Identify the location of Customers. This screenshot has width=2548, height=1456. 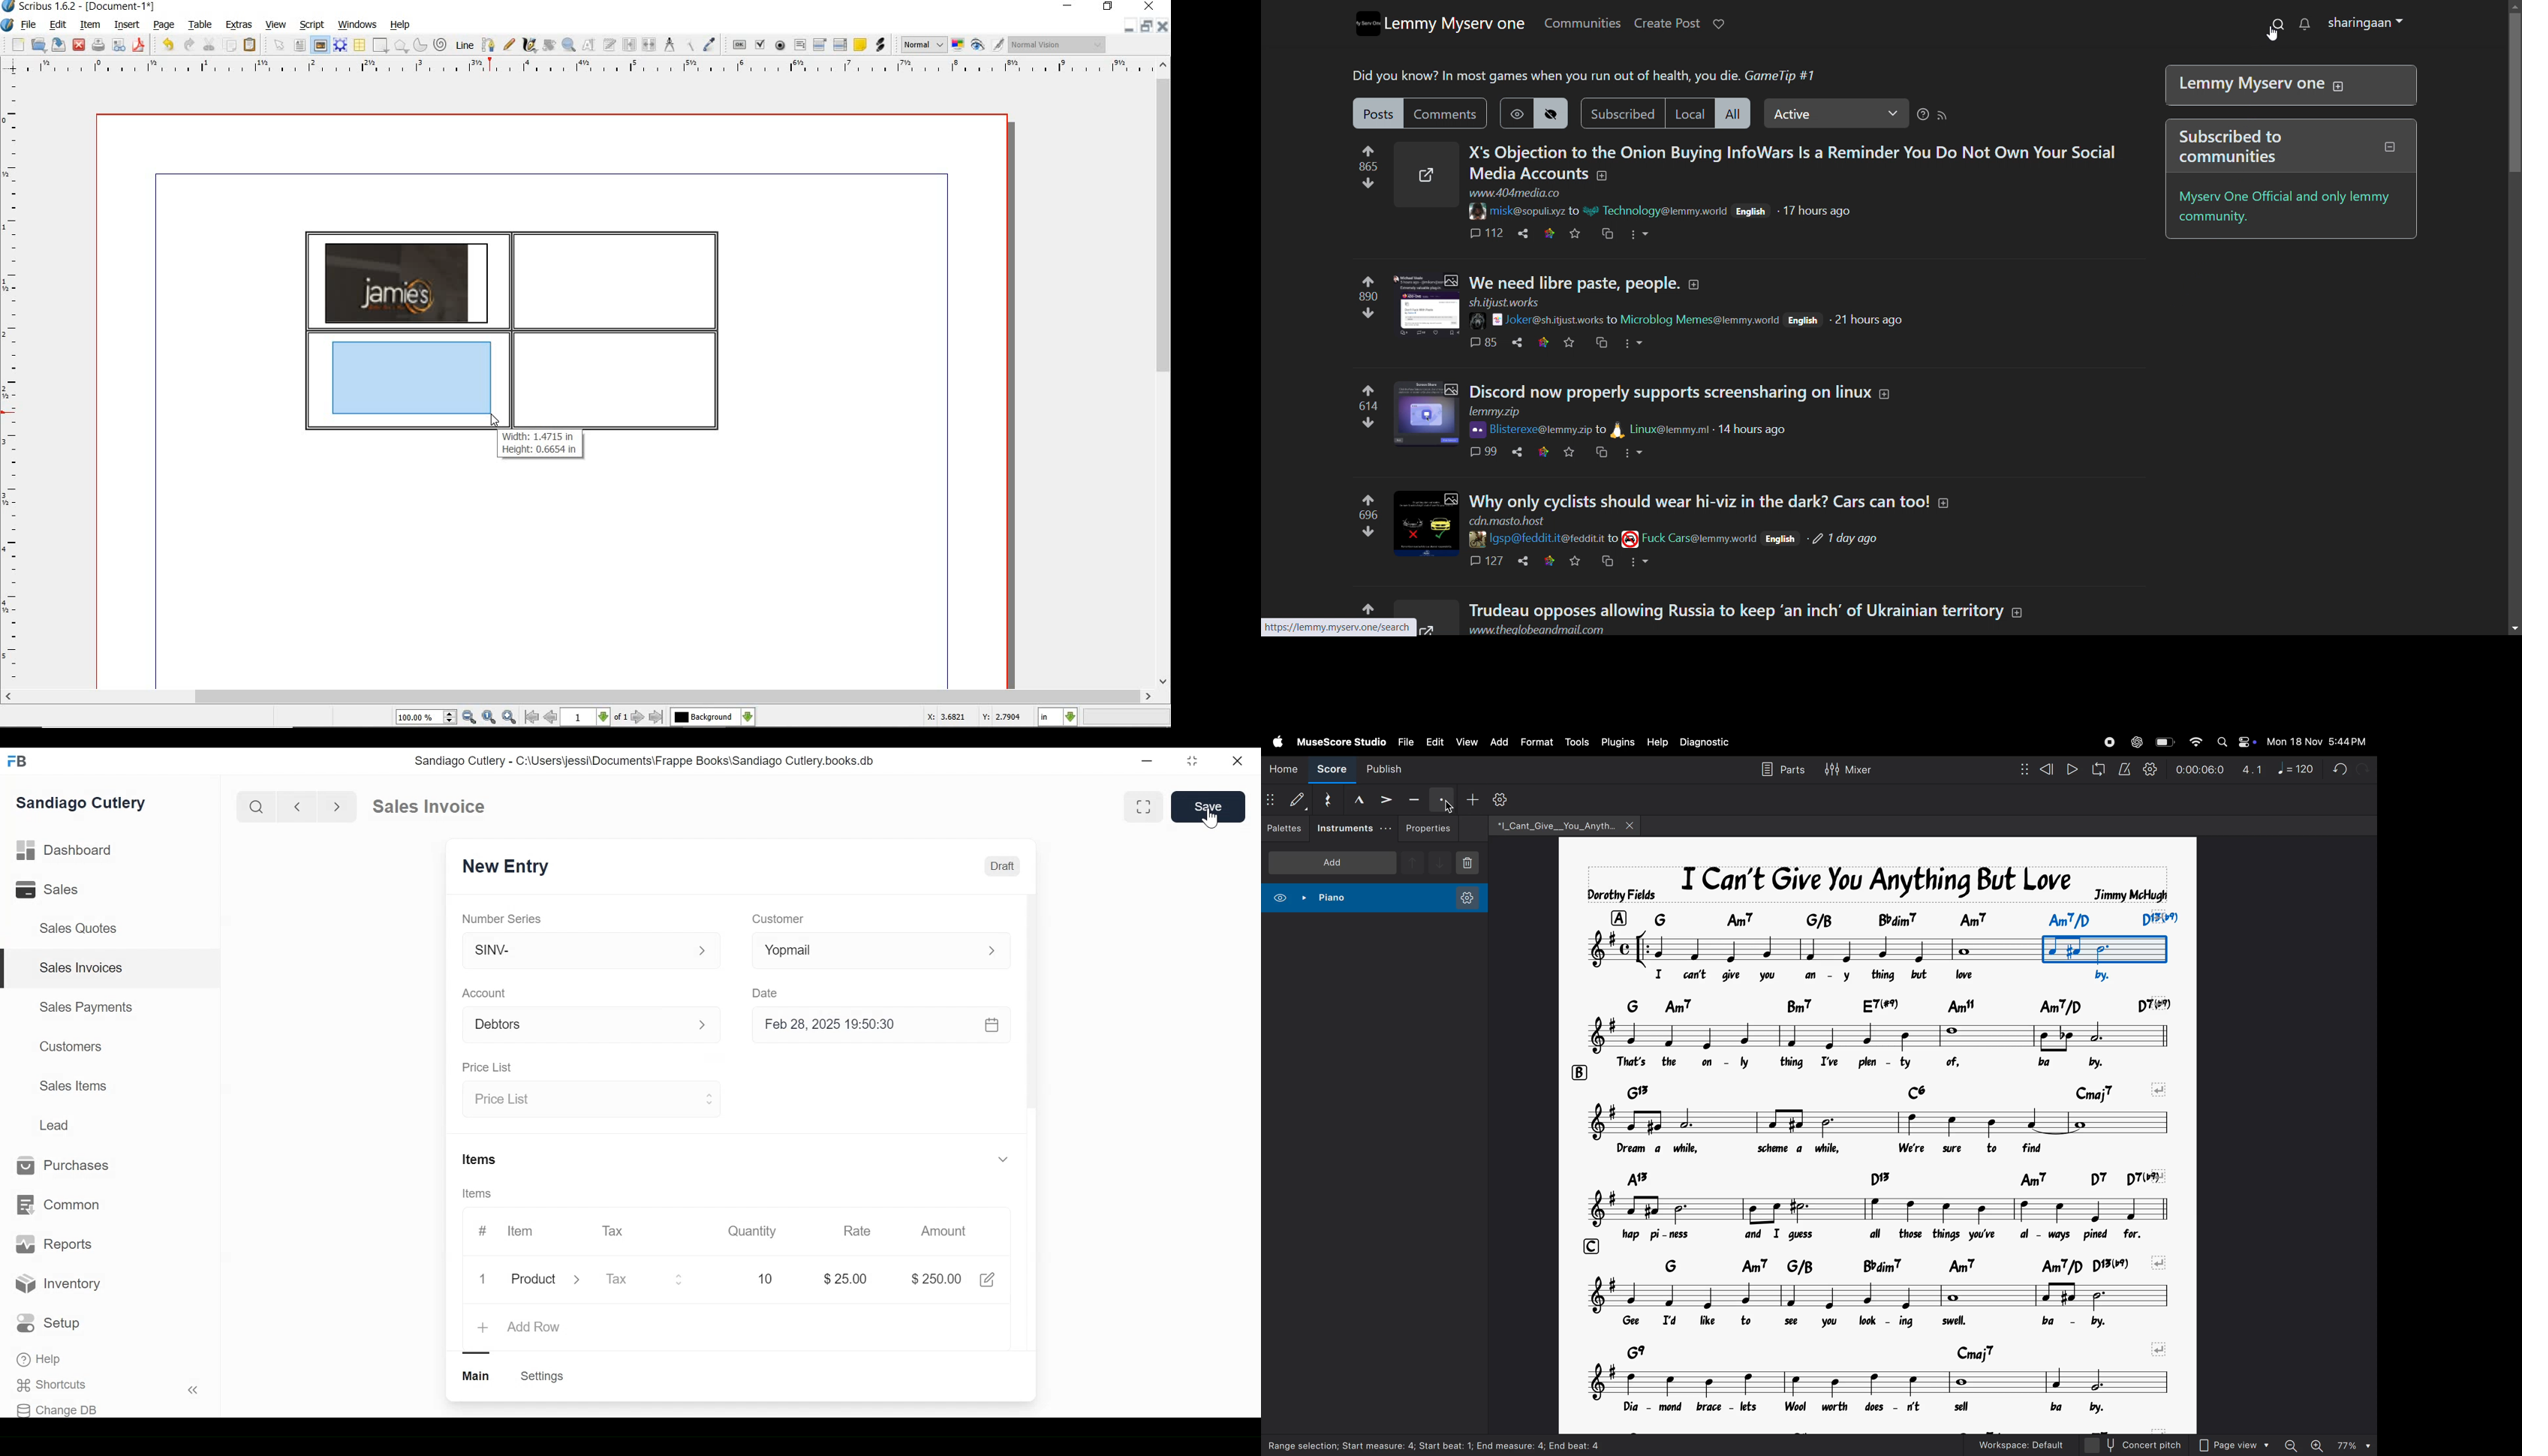
(68, 1046).